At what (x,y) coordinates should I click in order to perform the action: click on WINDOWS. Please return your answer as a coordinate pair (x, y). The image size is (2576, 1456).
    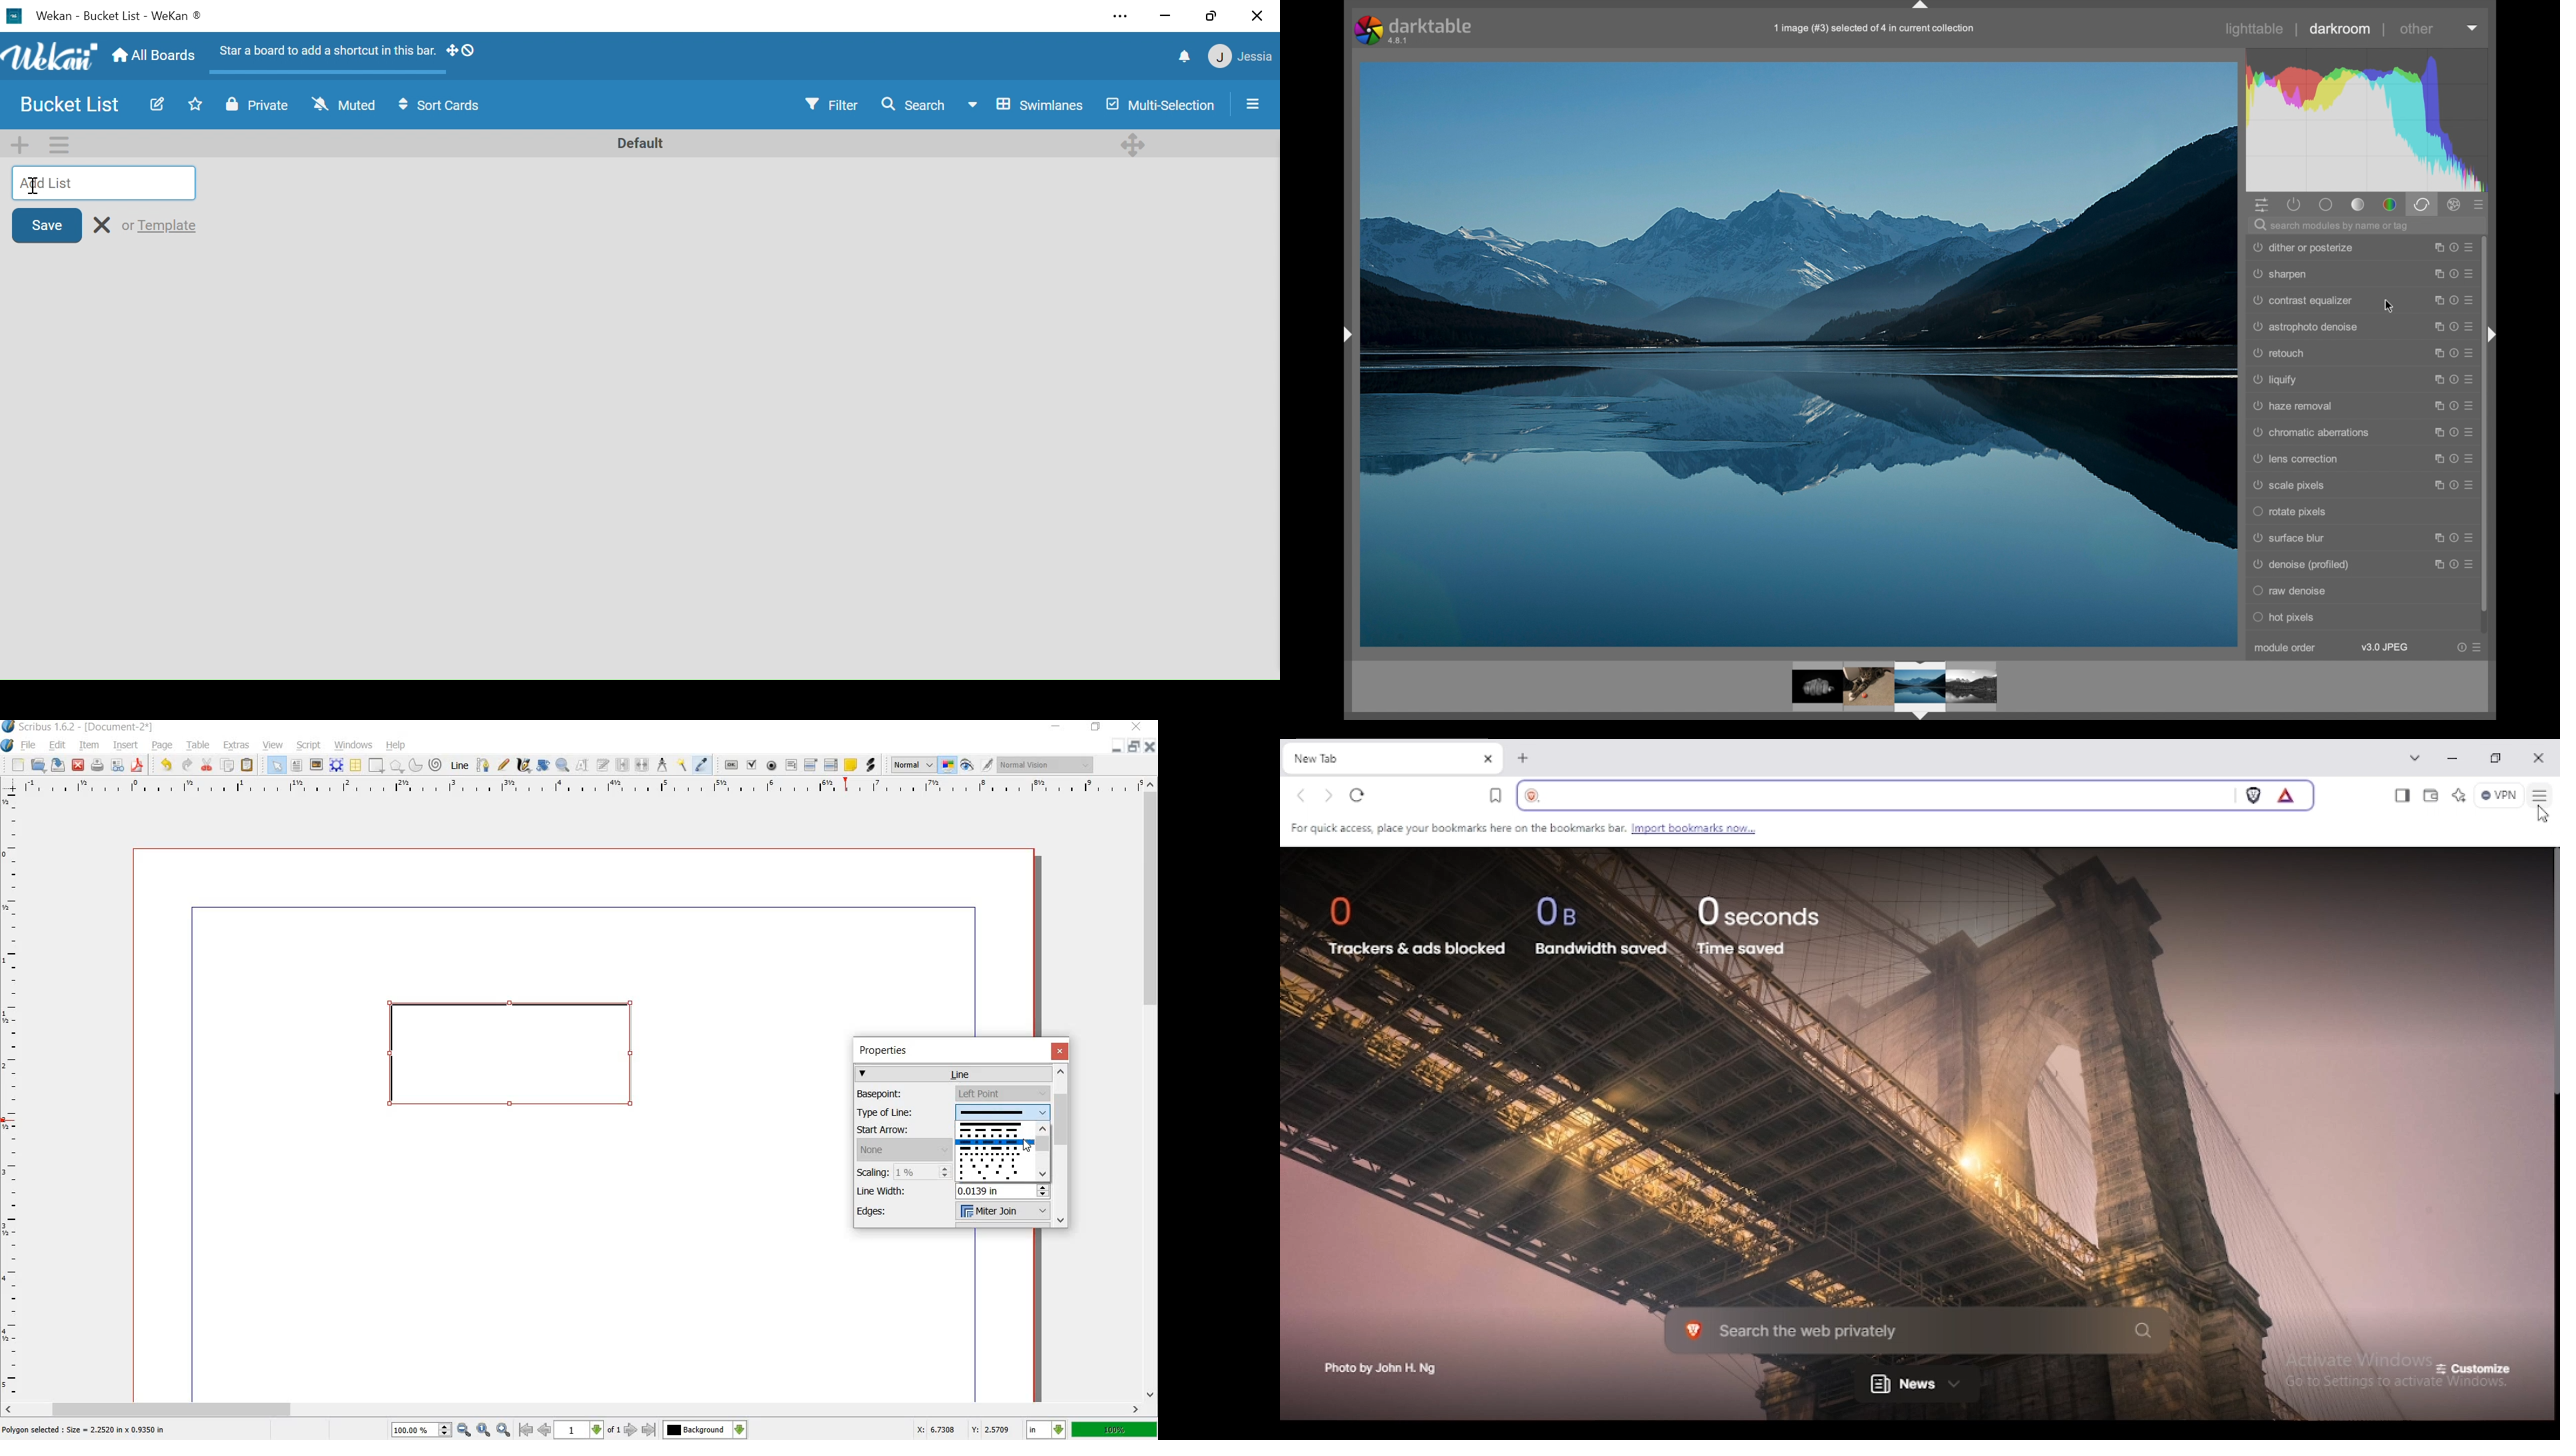
    Looking at the image, I should click on (354, 746).